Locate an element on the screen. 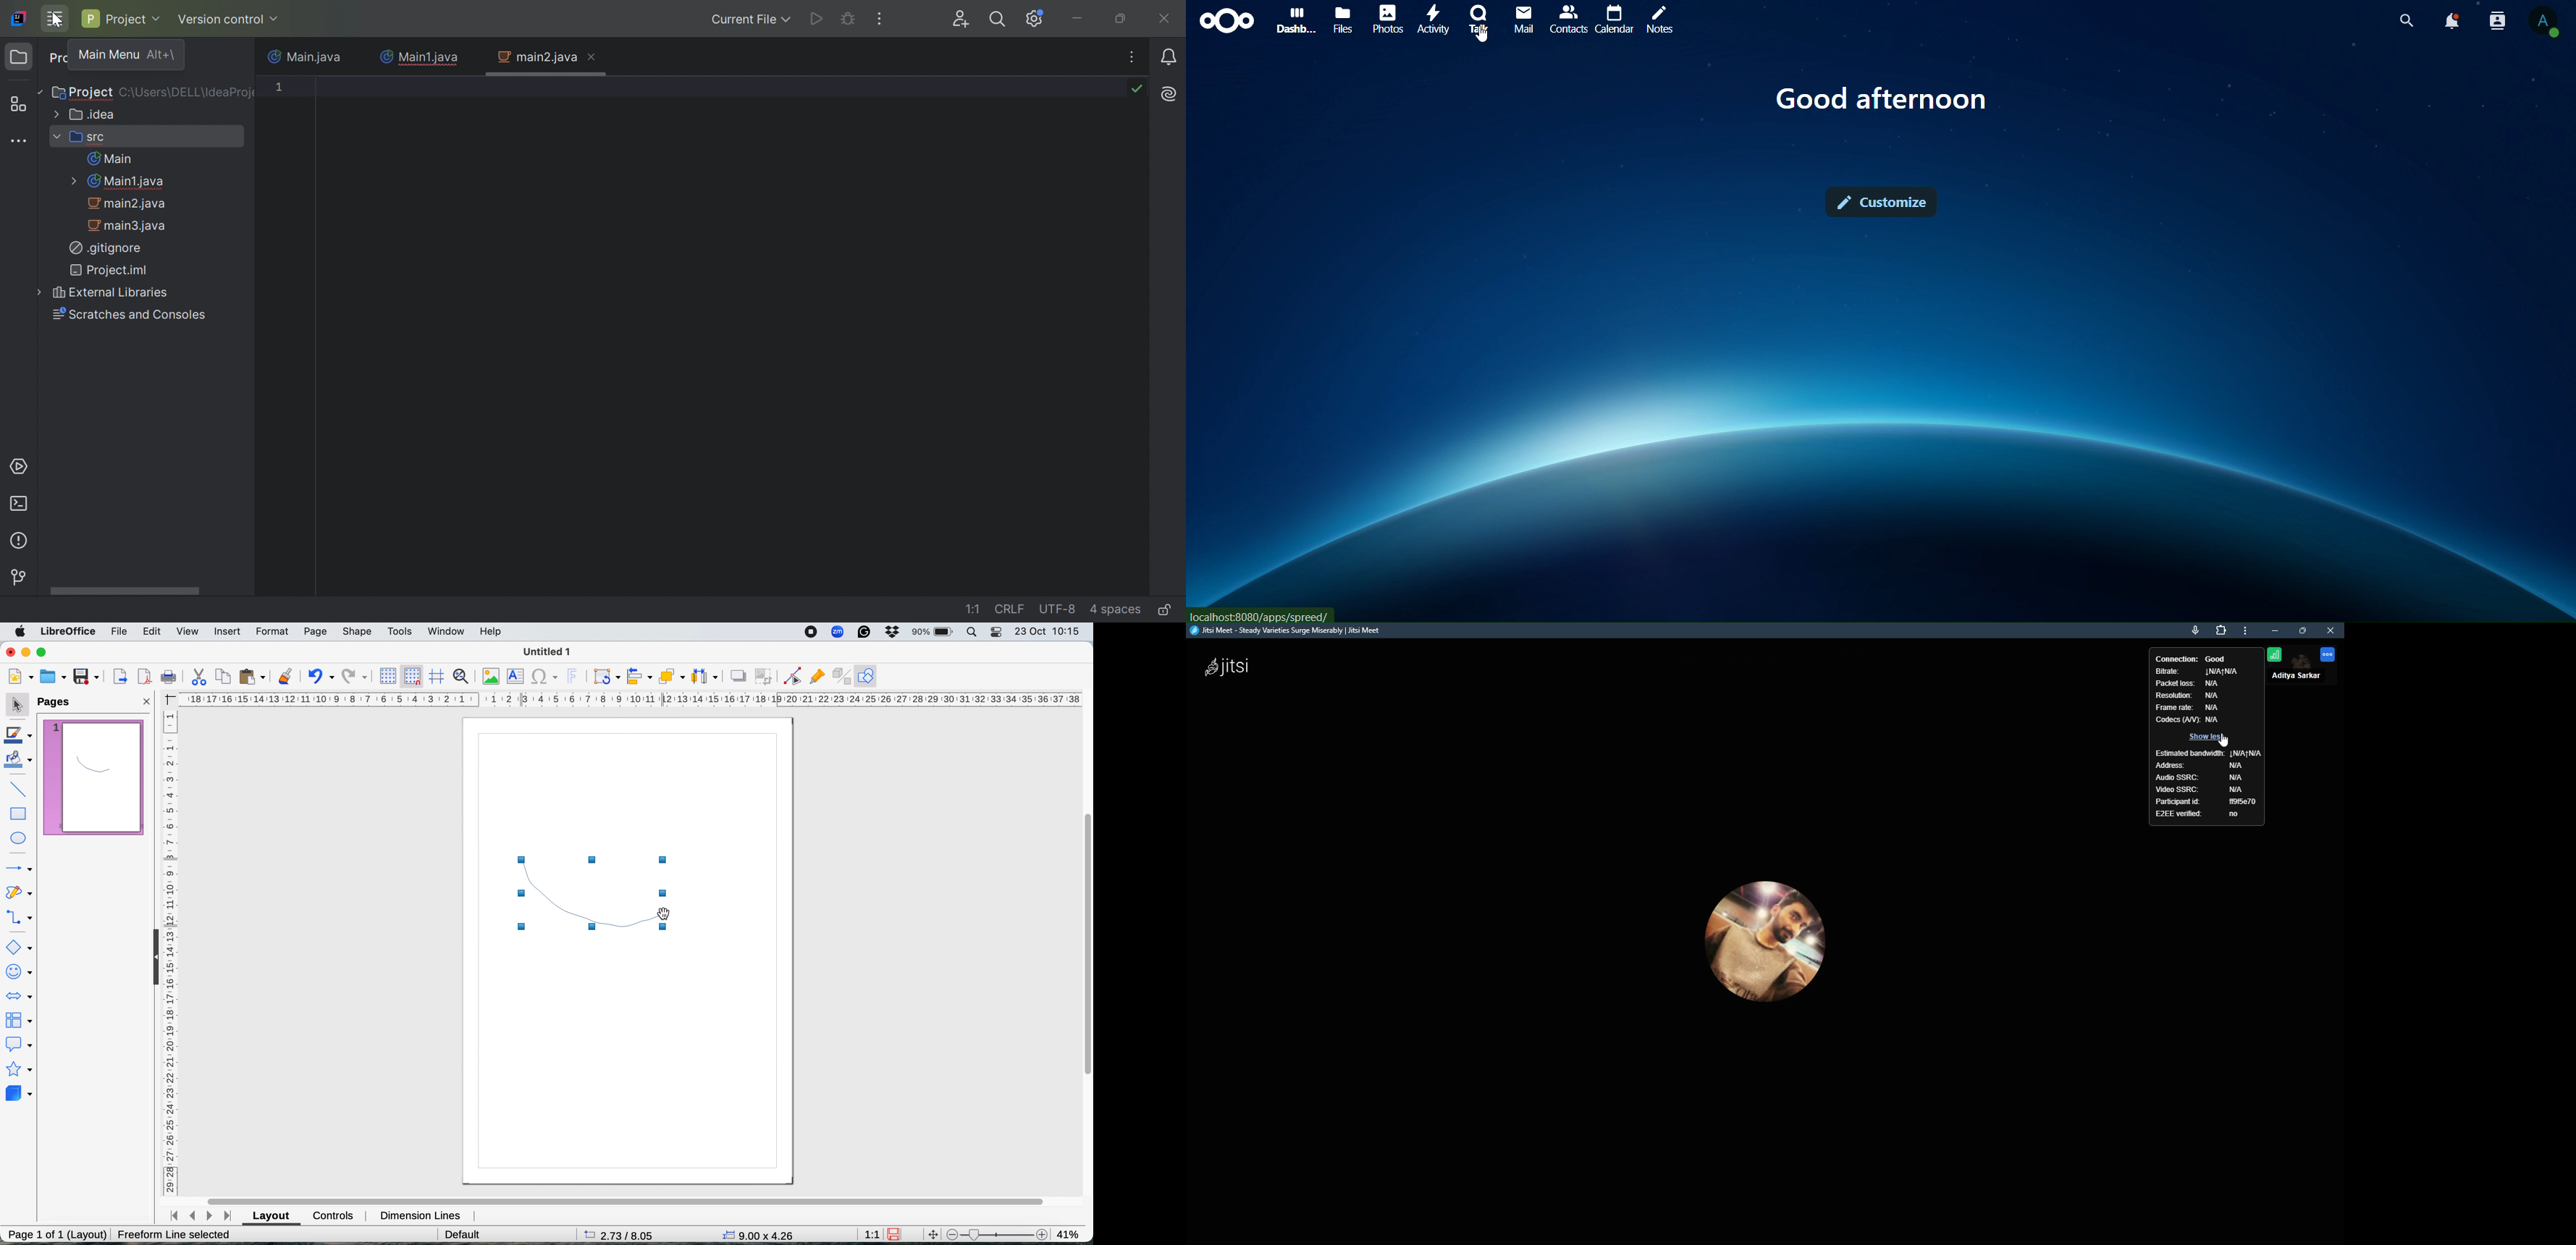  fill color is located at coordinates (19, 762).